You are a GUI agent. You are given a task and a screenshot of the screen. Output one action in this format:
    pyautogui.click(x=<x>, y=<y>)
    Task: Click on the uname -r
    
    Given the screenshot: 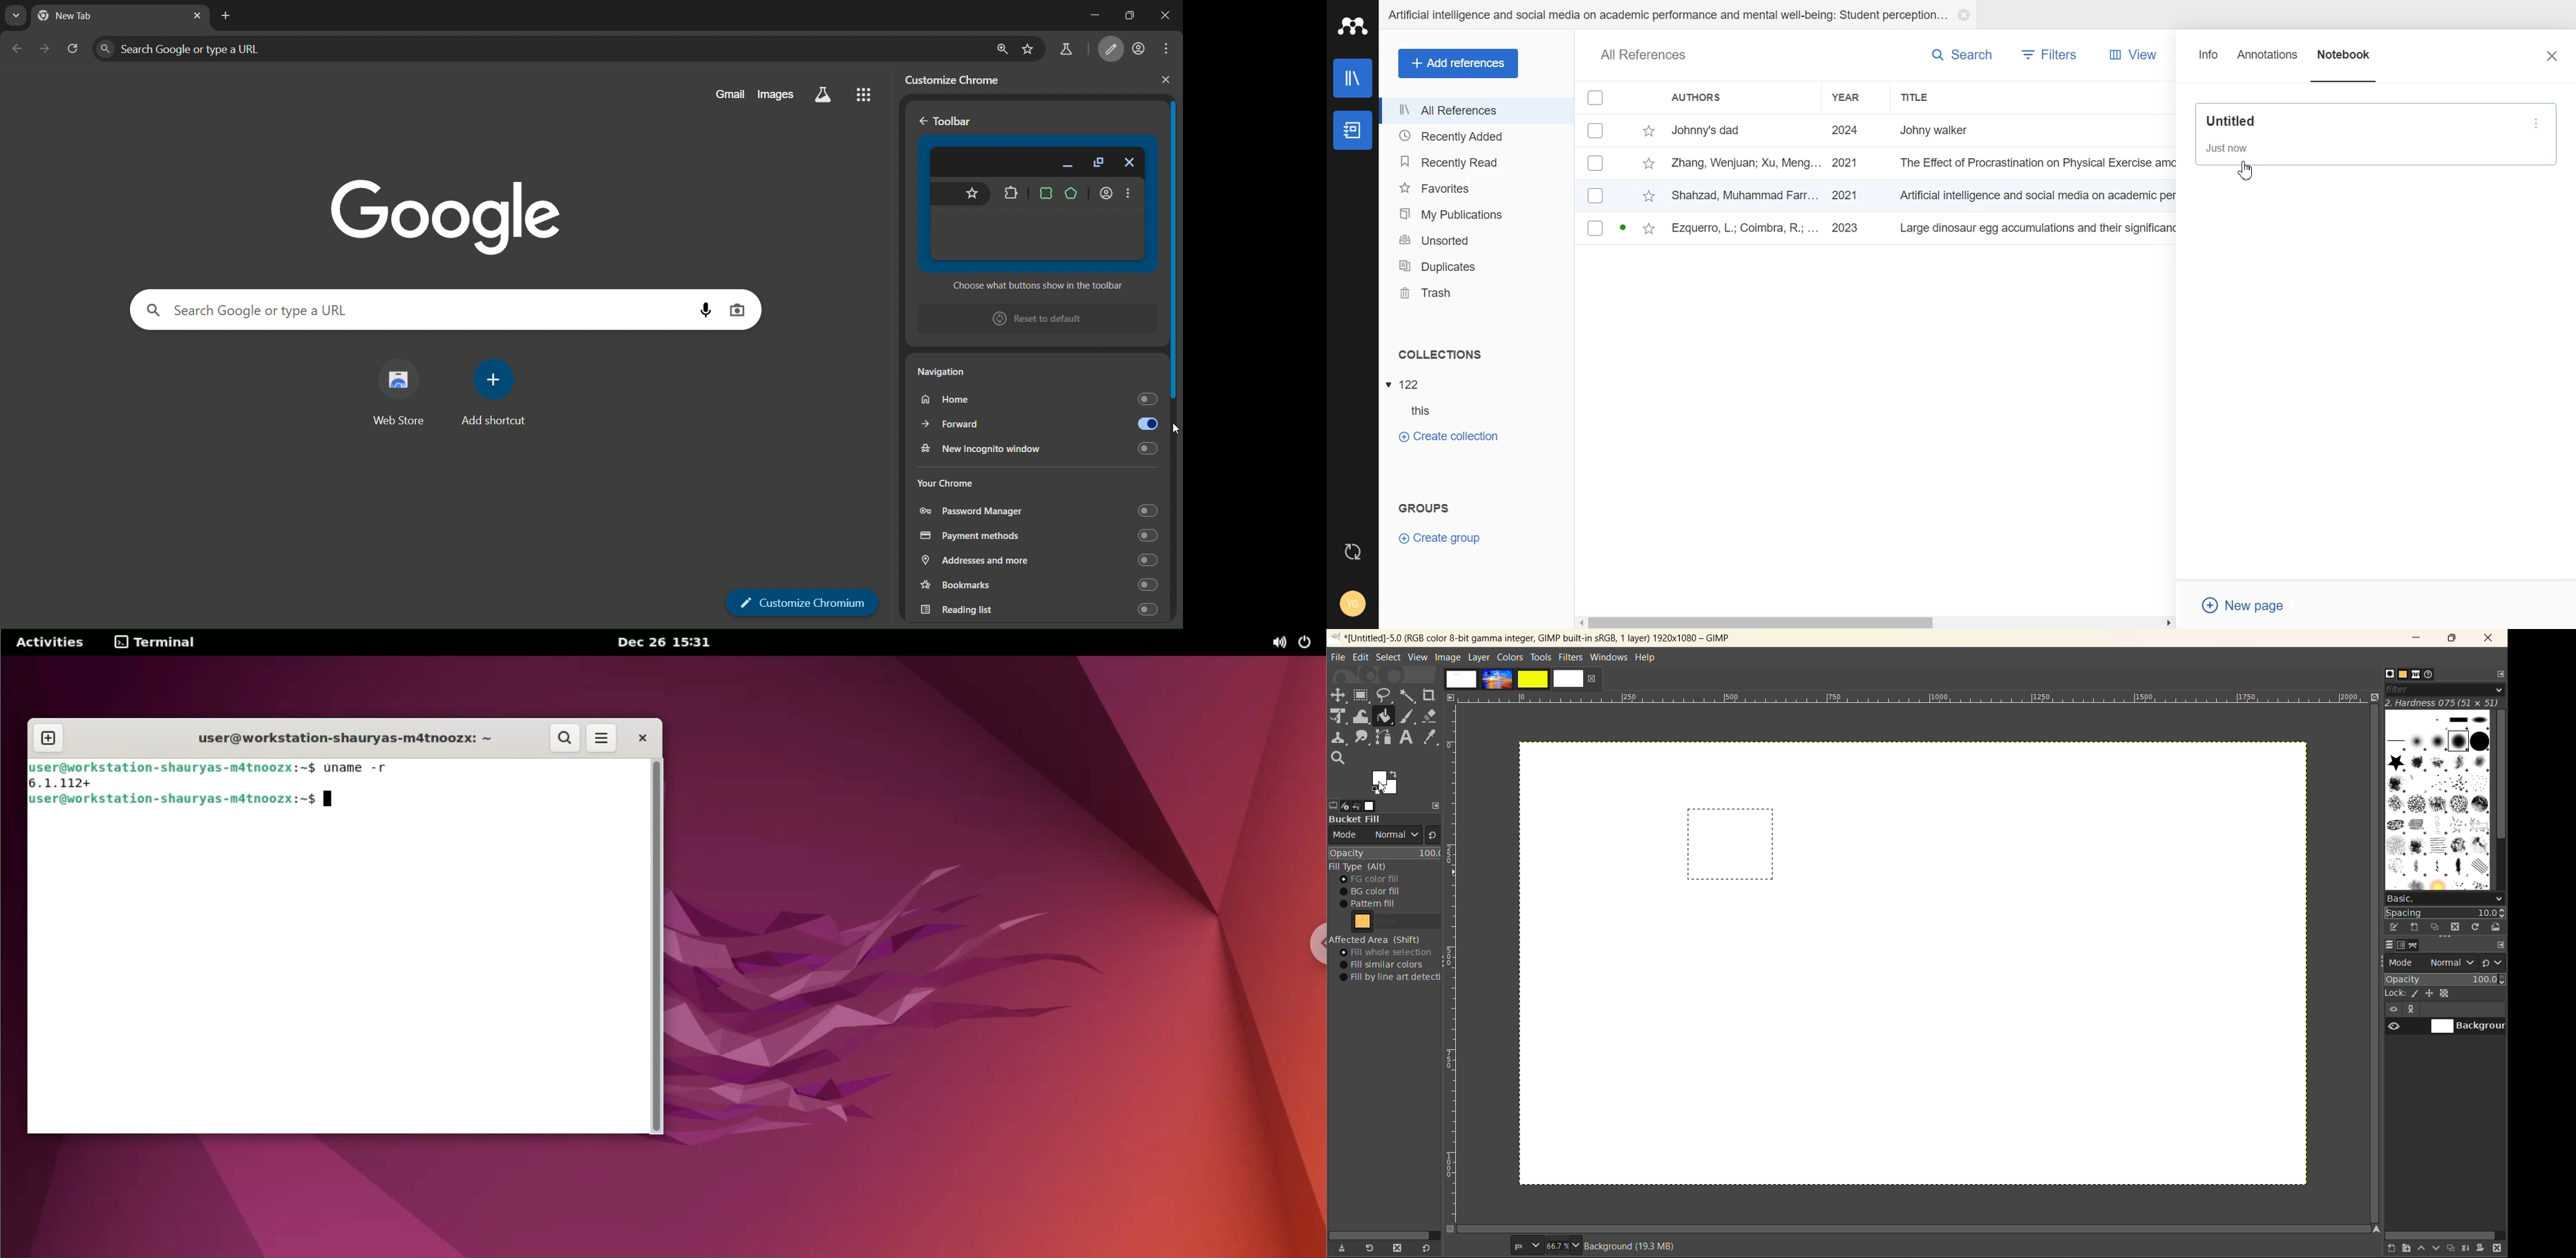 What is the action you would take?
    pyautogui.click(x=358, y=768)
    